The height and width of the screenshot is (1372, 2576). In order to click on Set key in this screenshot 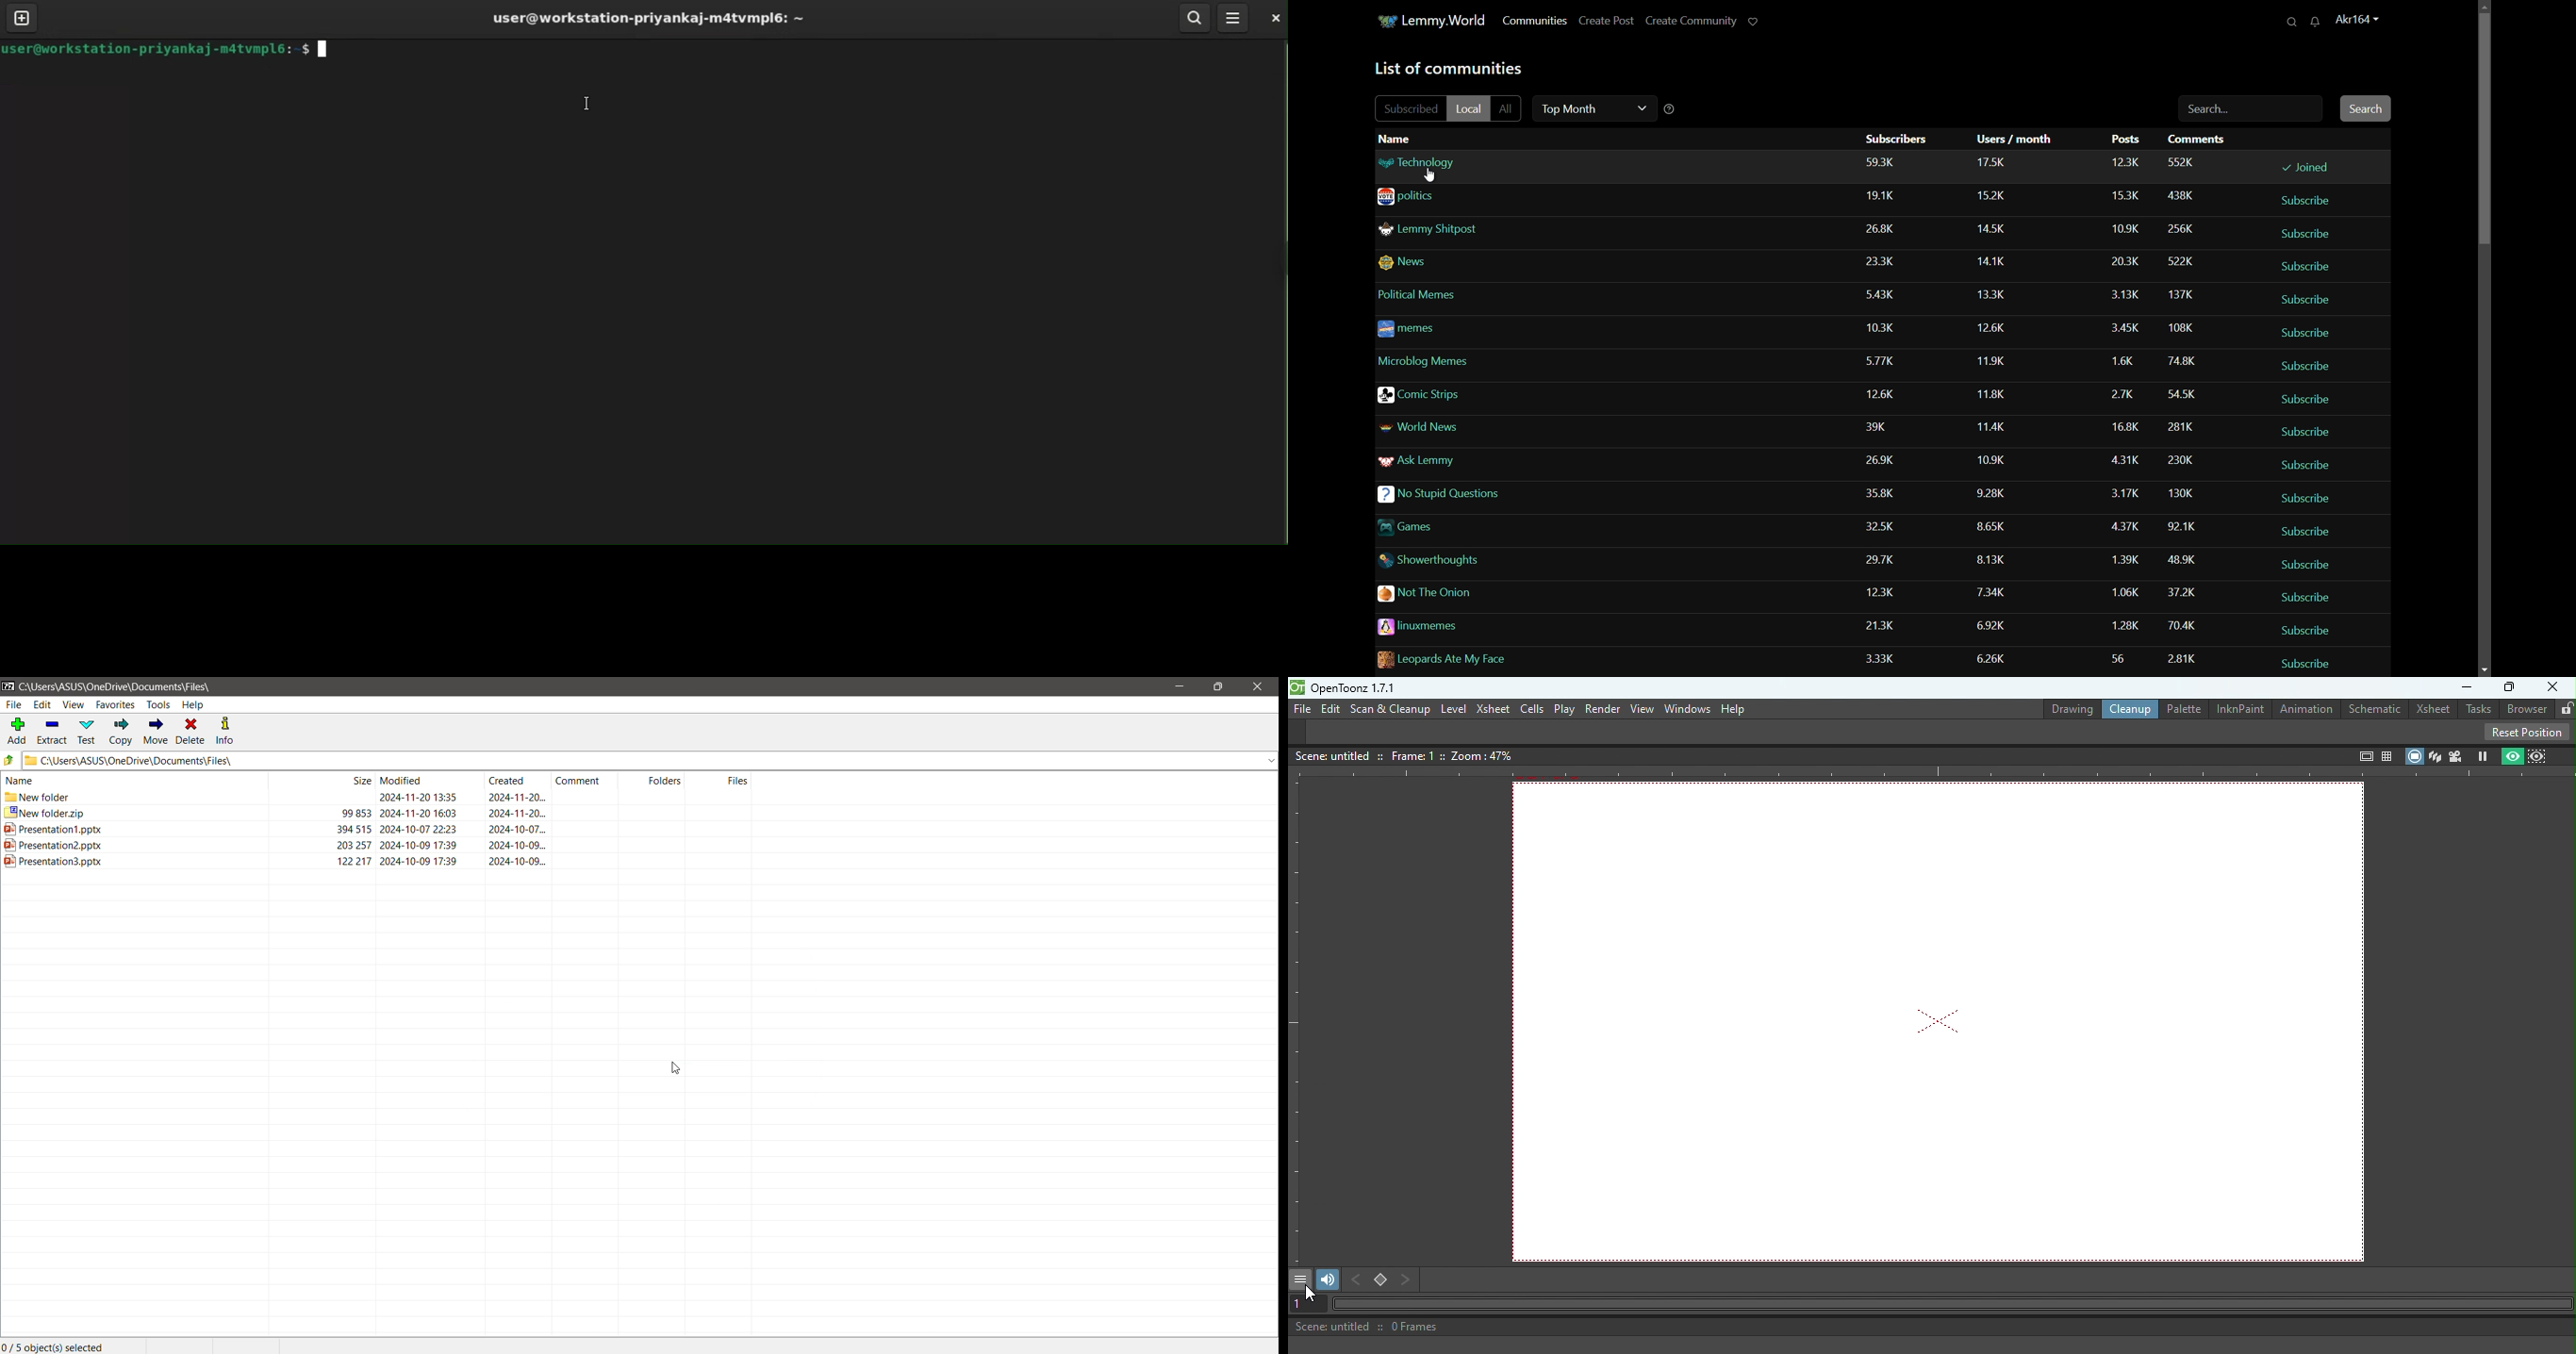, I will do `click(1381, 1281)`.